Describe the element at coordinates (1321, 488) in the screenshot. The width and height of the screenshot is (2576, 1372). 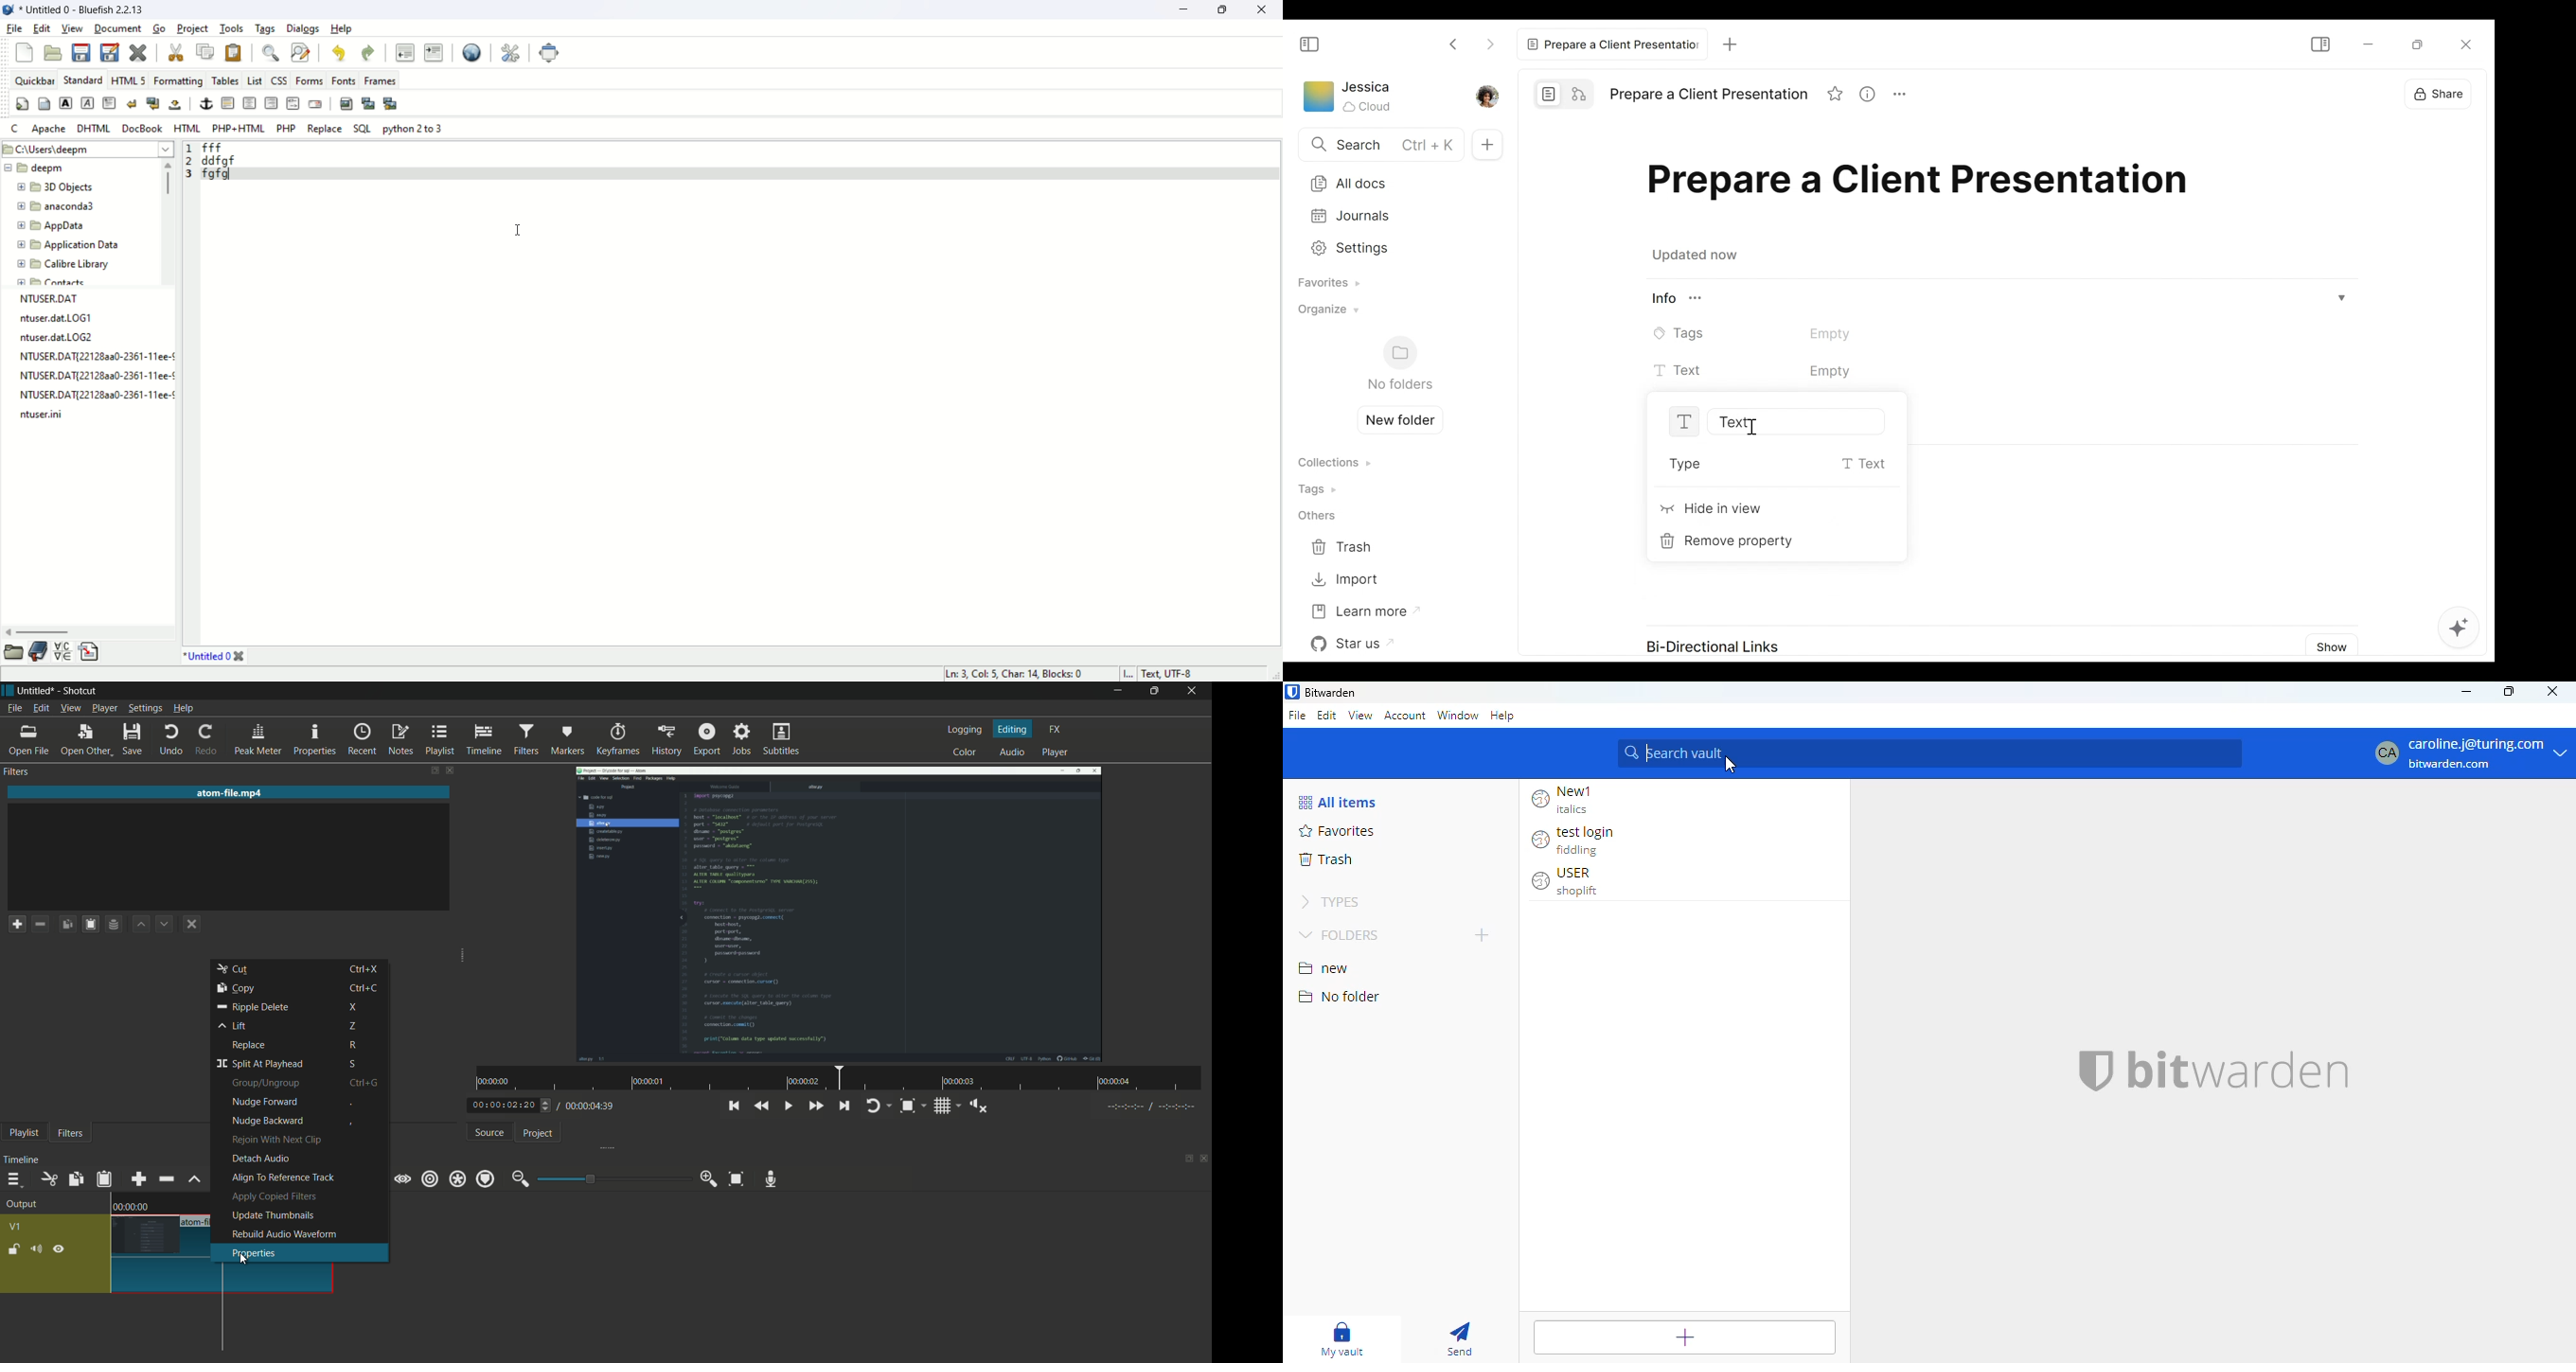
I see `Tags` at that location.